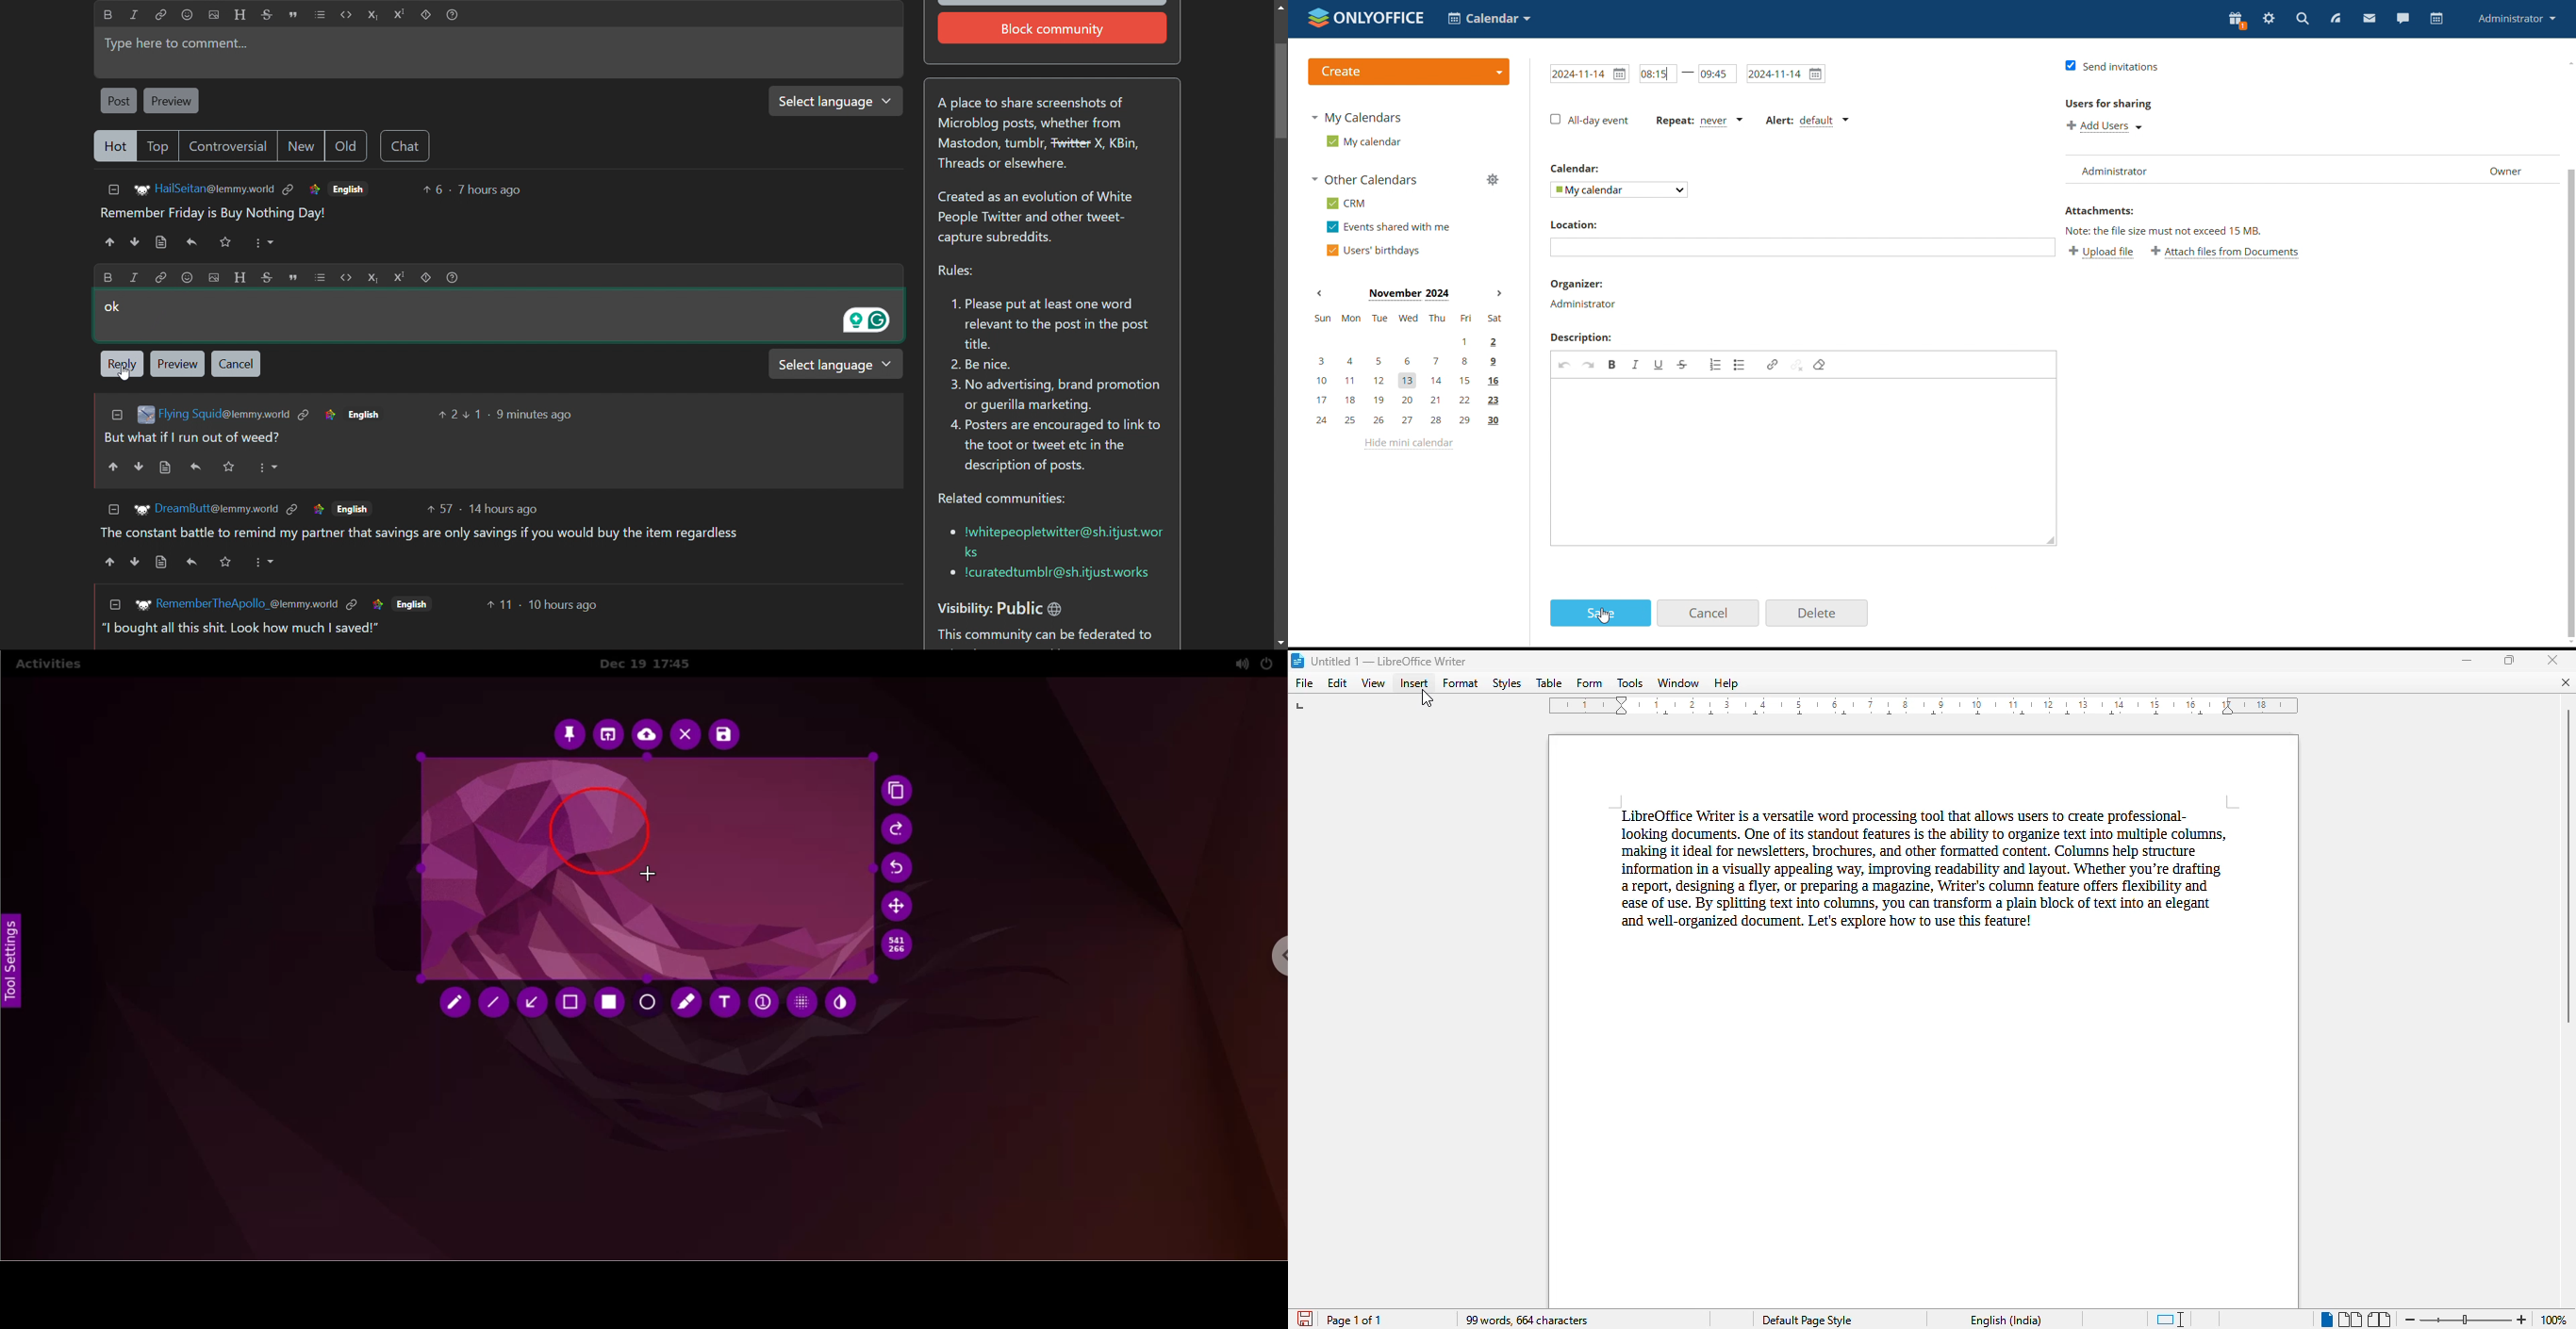  What do you see at coordinates (268, 564) in the screenshot?
I see `More` at bounding box center [268, 564].